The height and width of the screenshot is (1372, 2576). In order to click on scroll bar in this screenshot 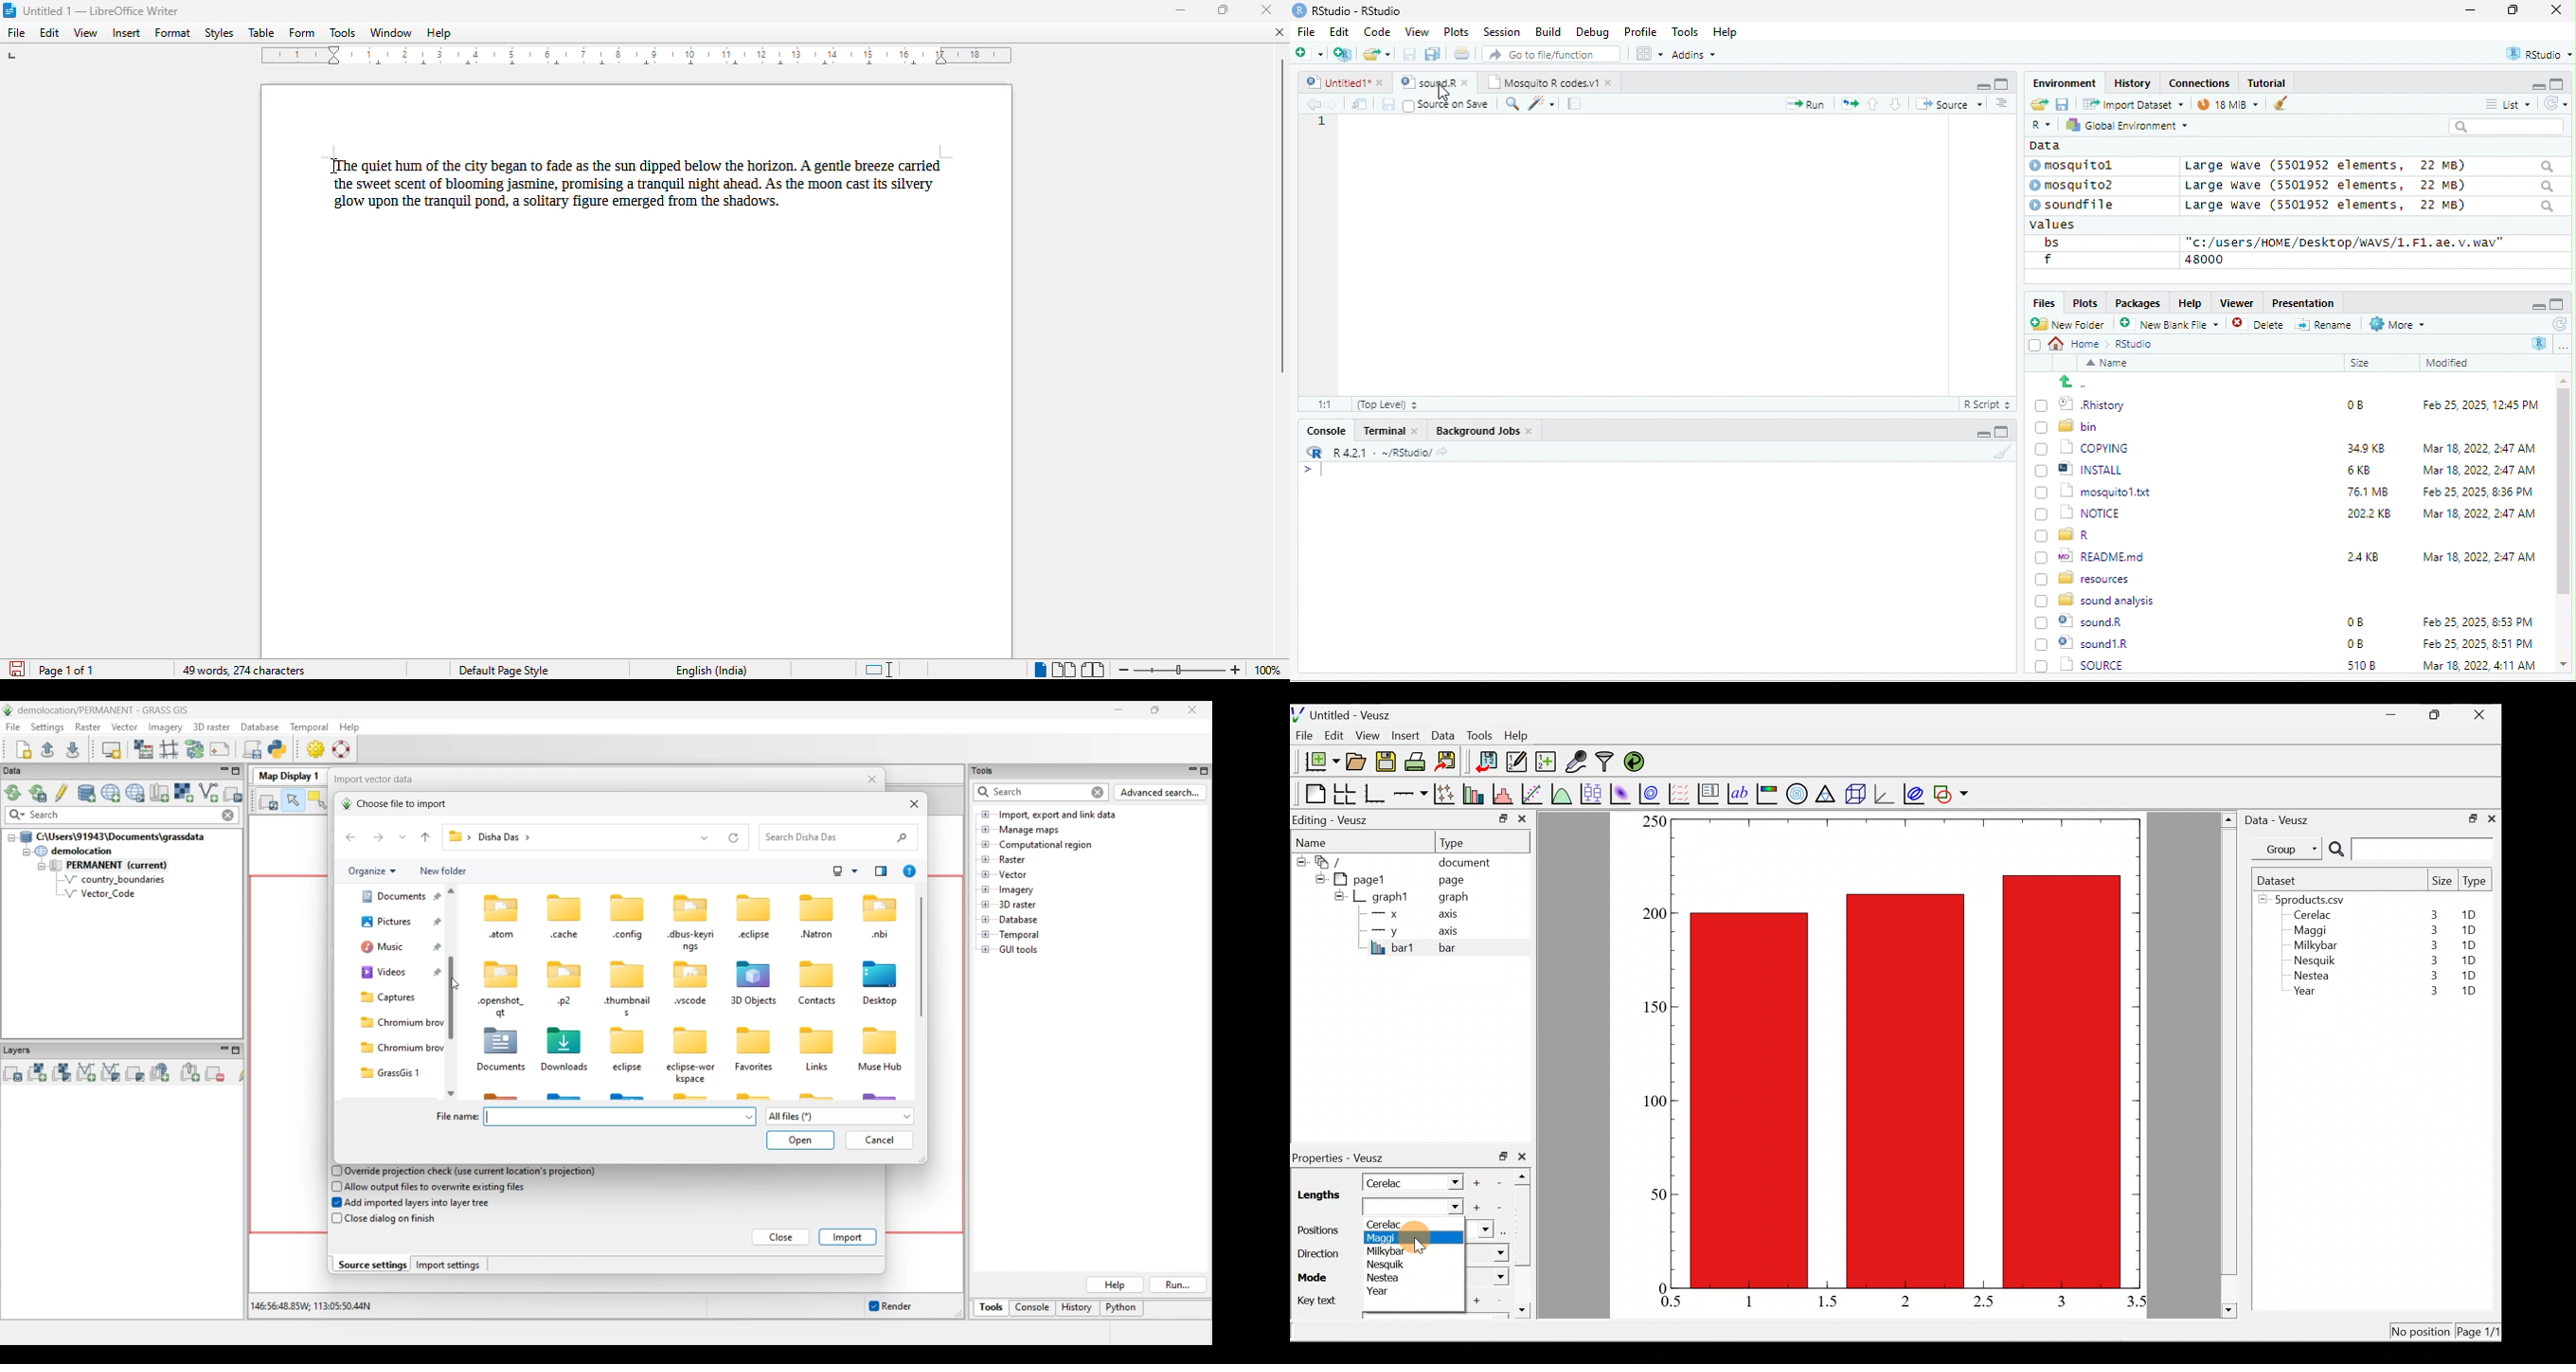, I will do `click(2007, 252)`.